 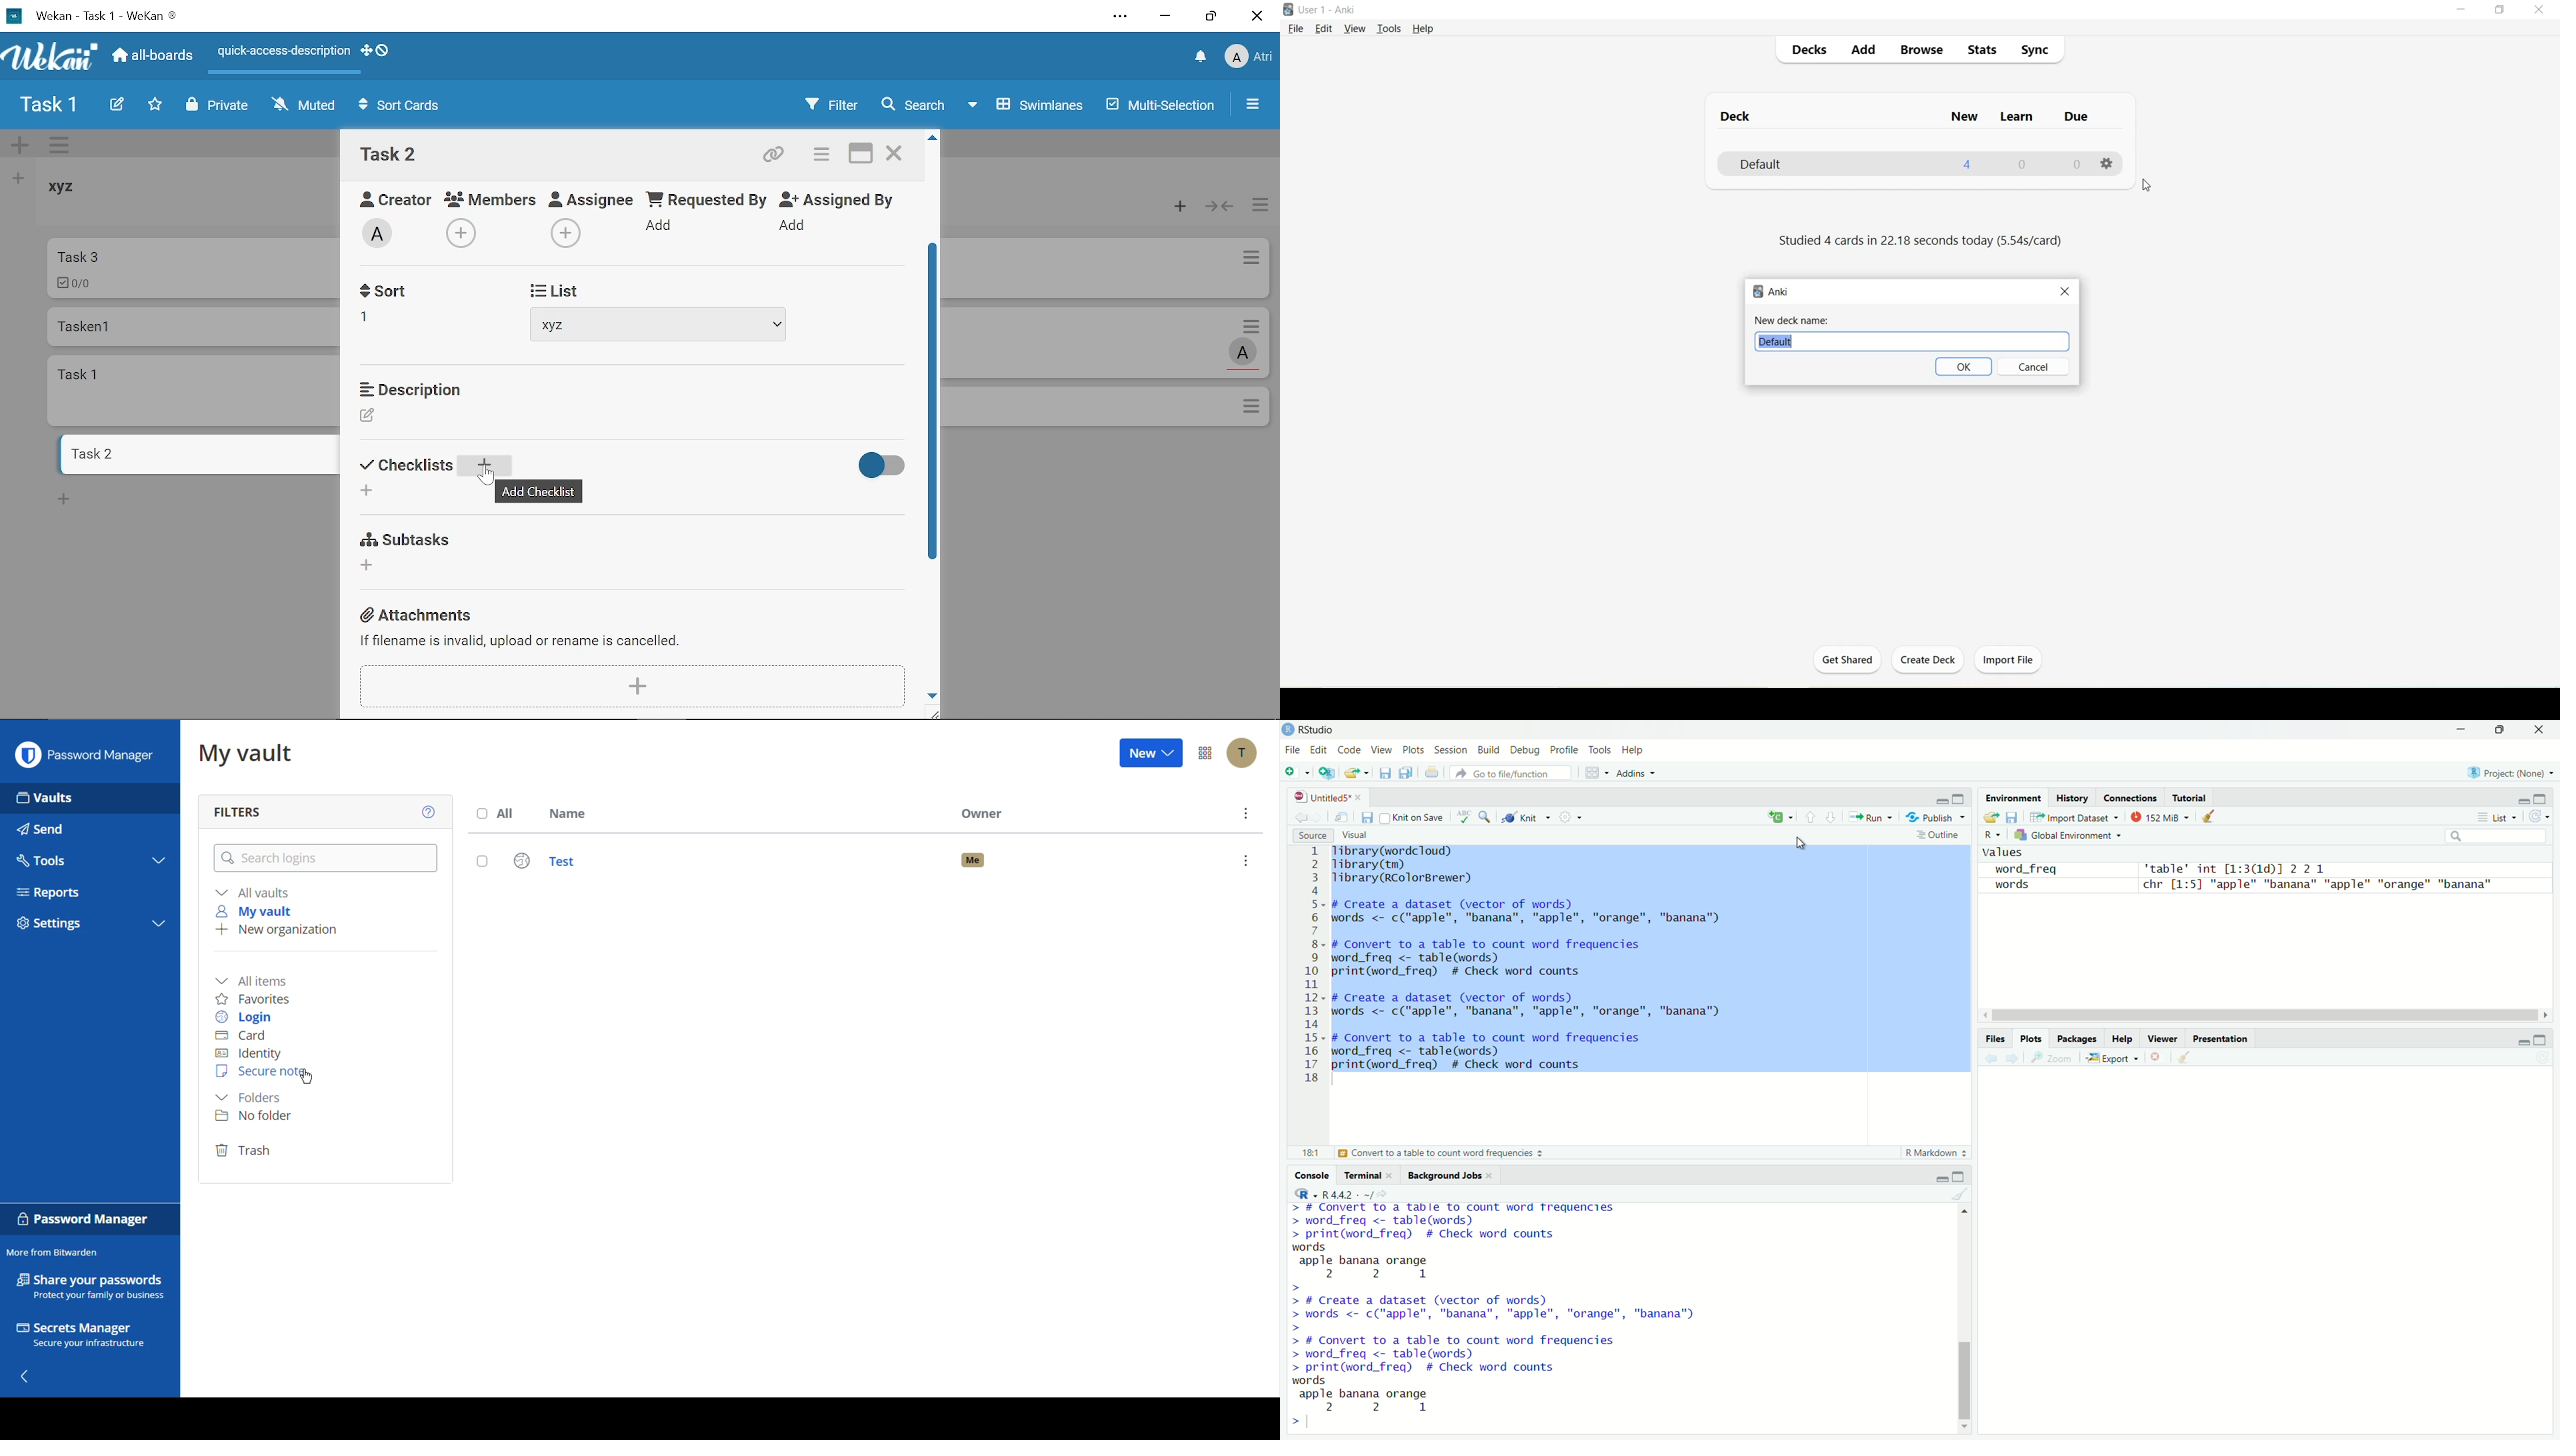 What do you see at coordinates (1483, 816) in the screenshot?
I see `Find/Replace` at bounding box center [1483, 816].